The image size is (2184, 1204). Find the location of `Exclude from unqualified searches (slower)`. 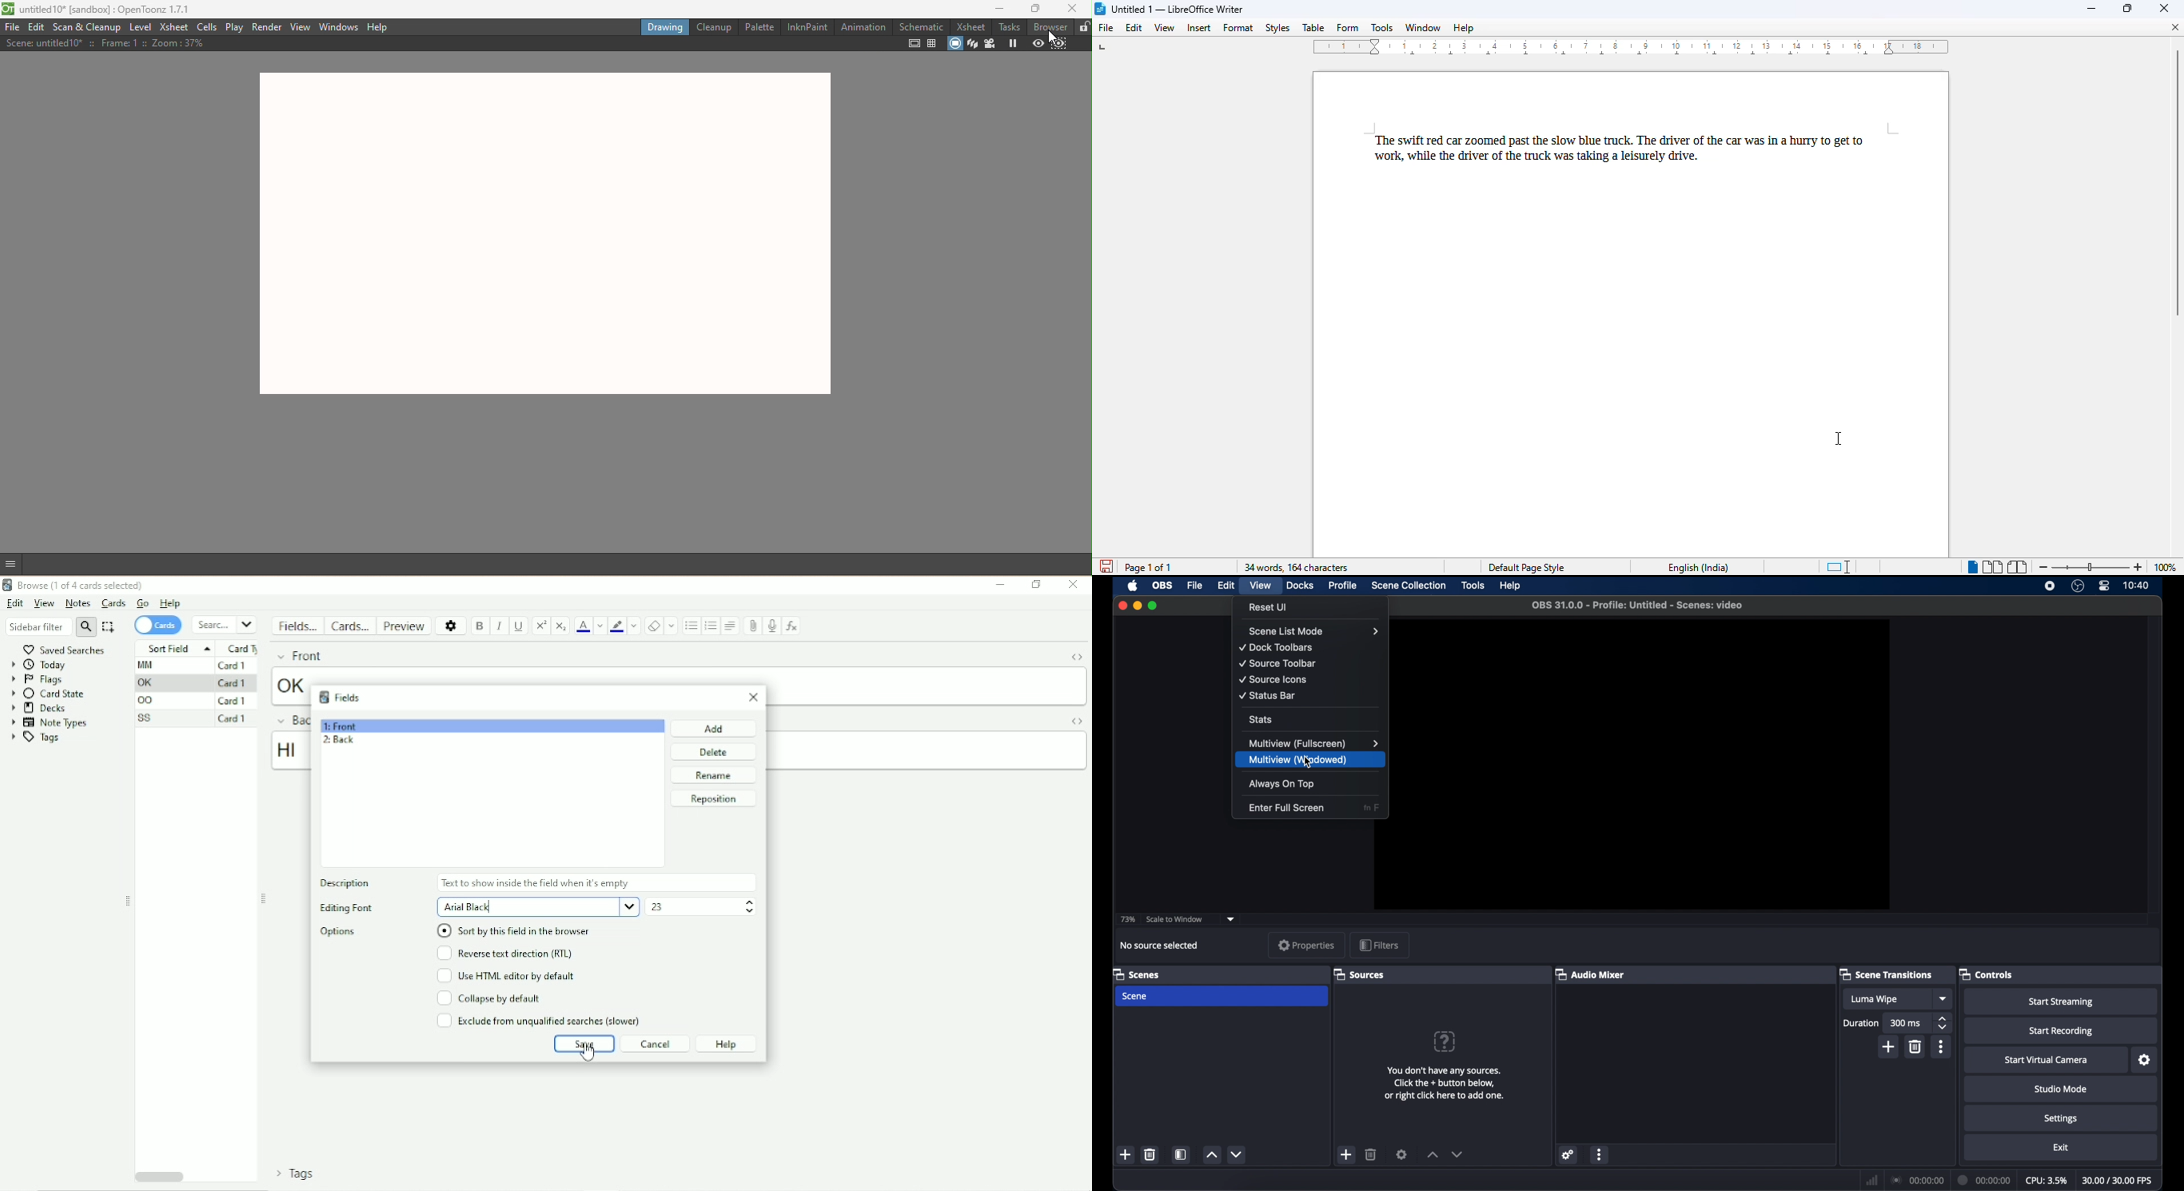

Exclude from unqualified searches (slower) is located at coordinates (541, 1021).